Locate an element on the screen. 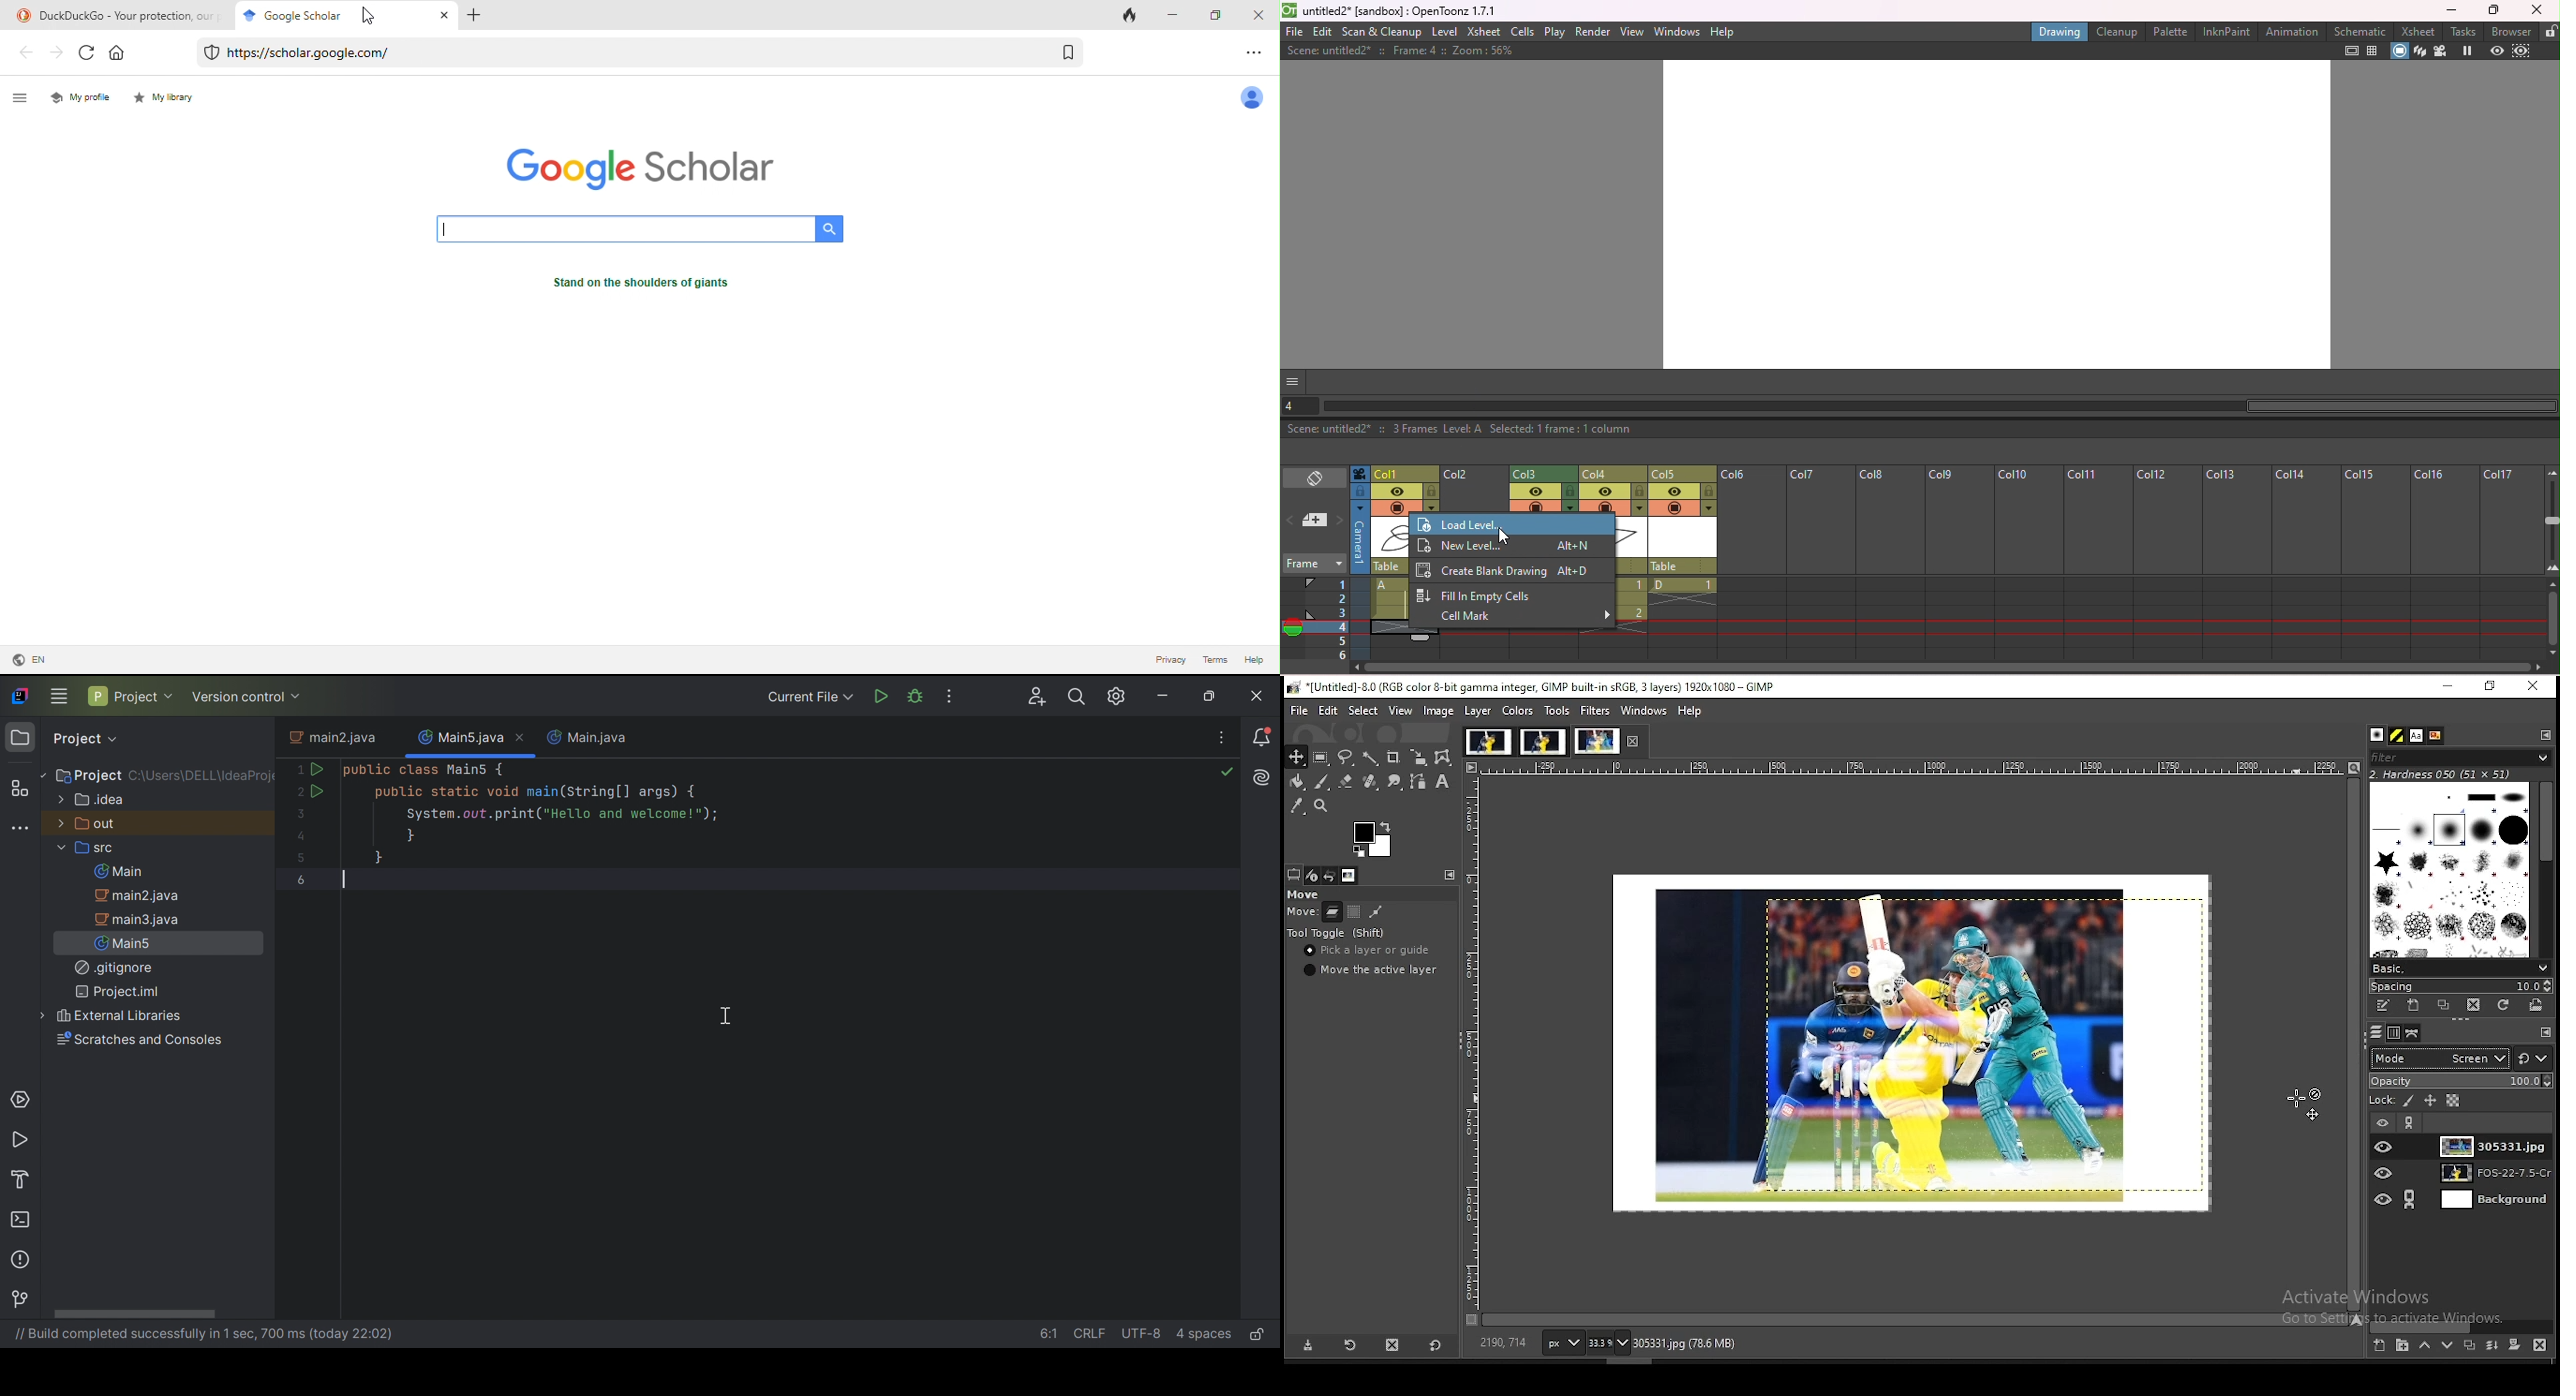  Work 9 is located at coordinates (1957, 562).